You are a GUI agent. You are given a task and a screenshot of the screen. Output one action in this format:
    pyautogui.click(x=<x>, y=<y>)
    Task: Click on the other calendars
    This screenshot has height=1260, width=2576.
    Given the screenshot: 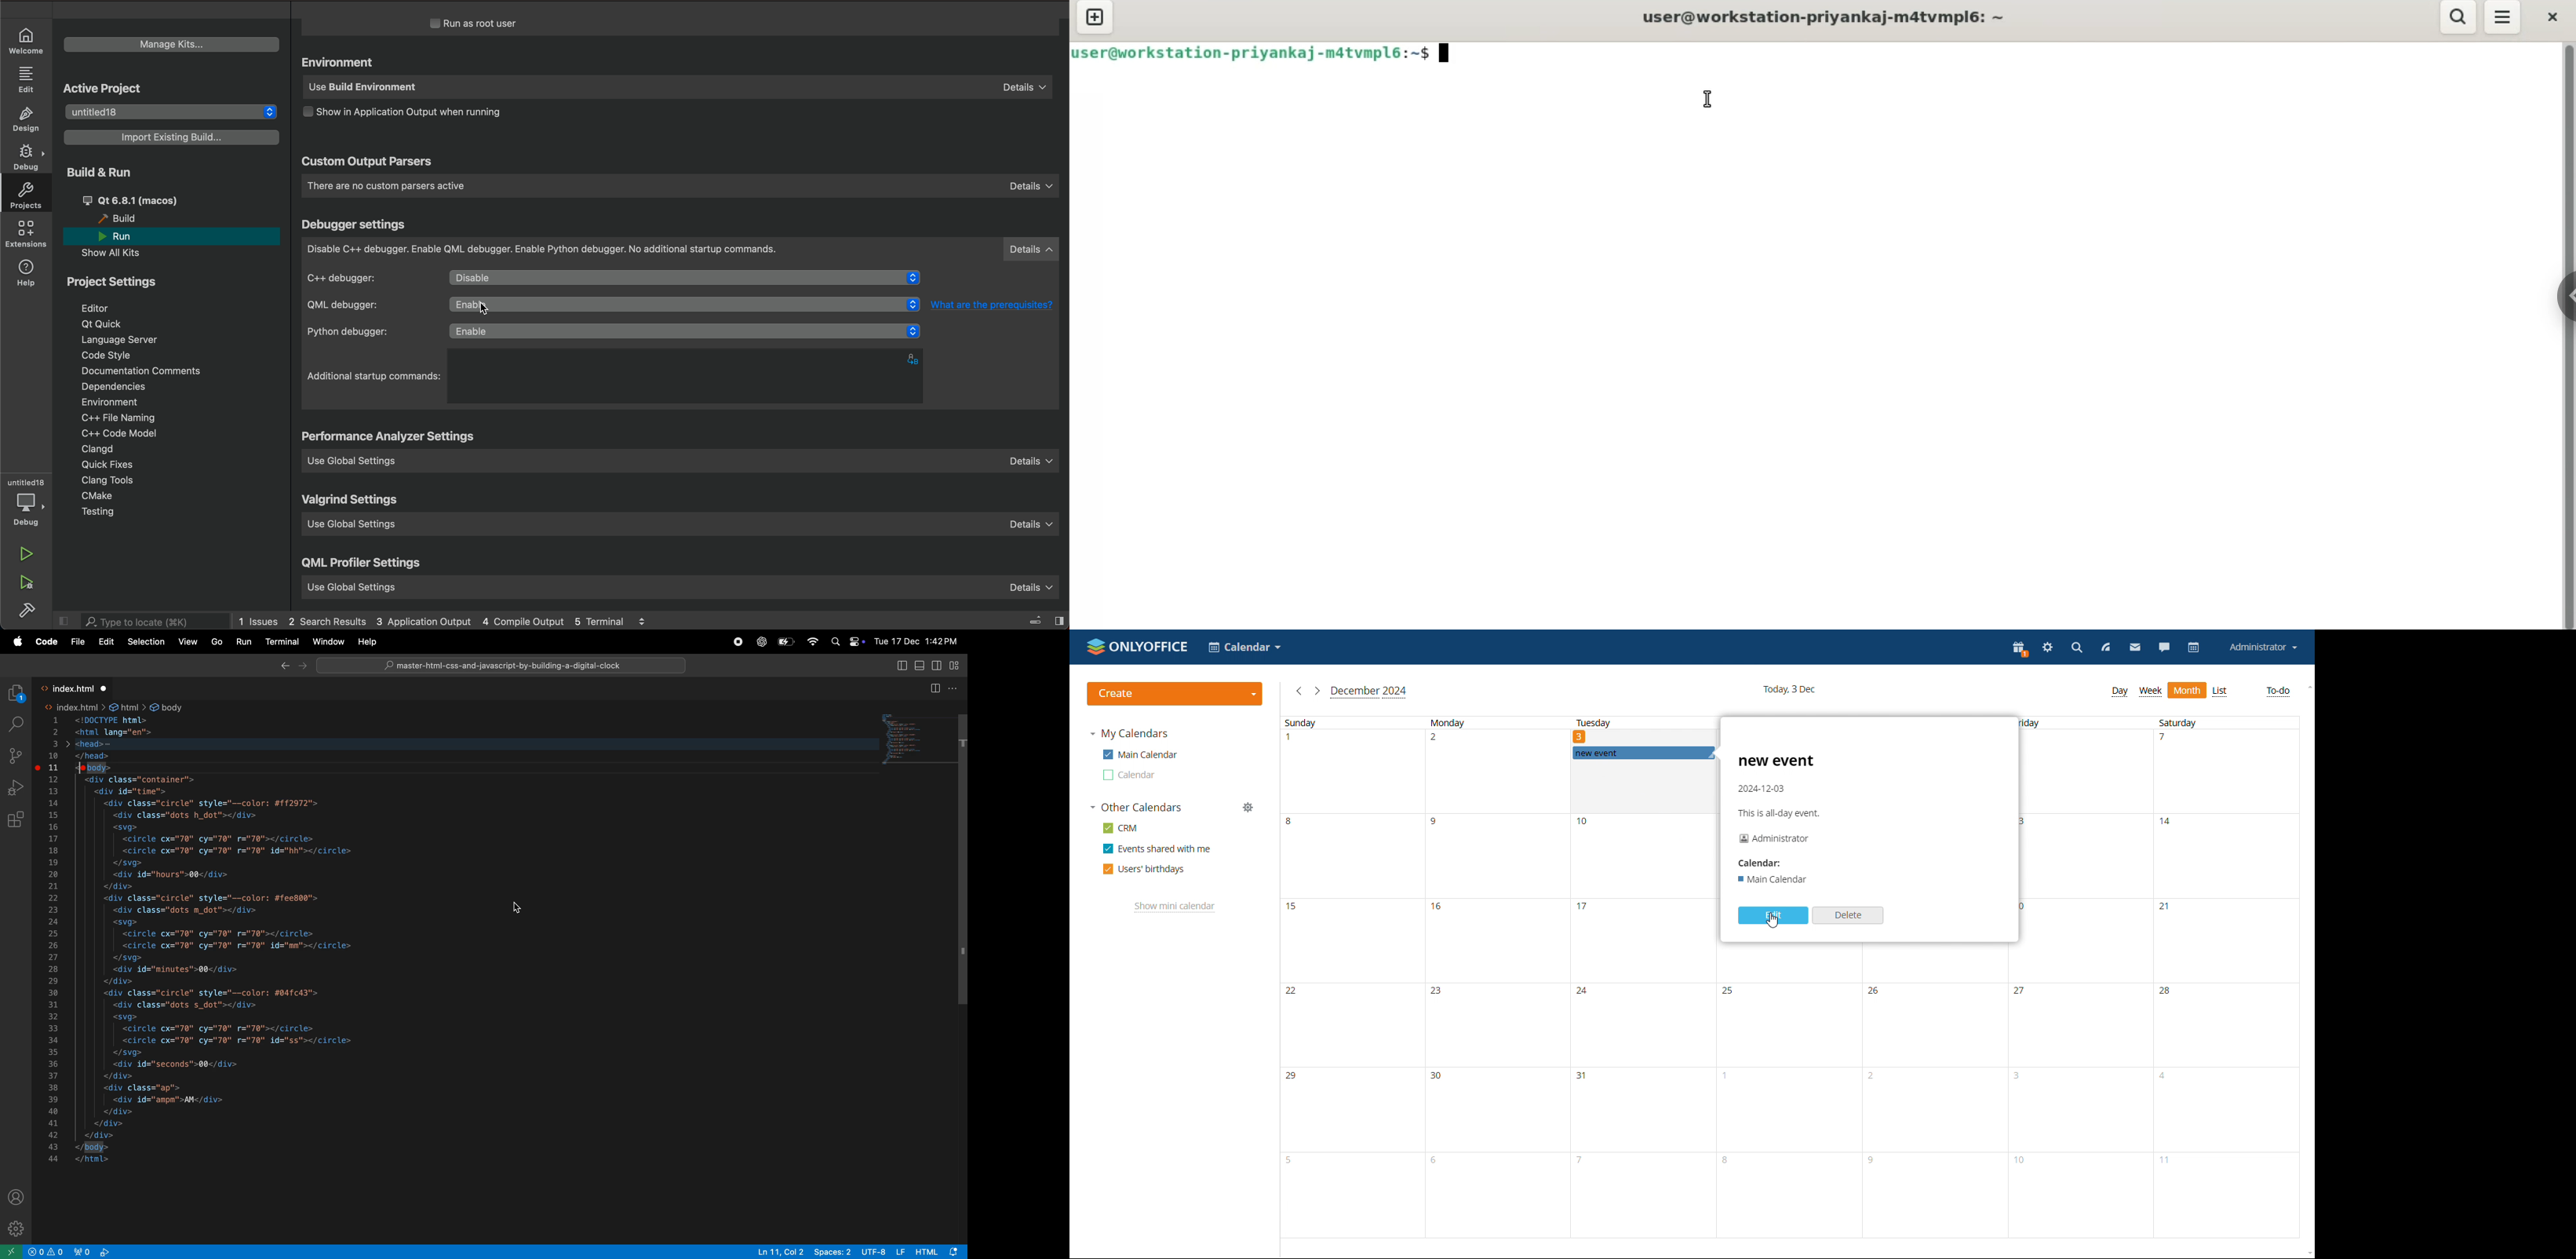 What is the action you would take?
    pyautogui.click(x=1135, y=807)
    